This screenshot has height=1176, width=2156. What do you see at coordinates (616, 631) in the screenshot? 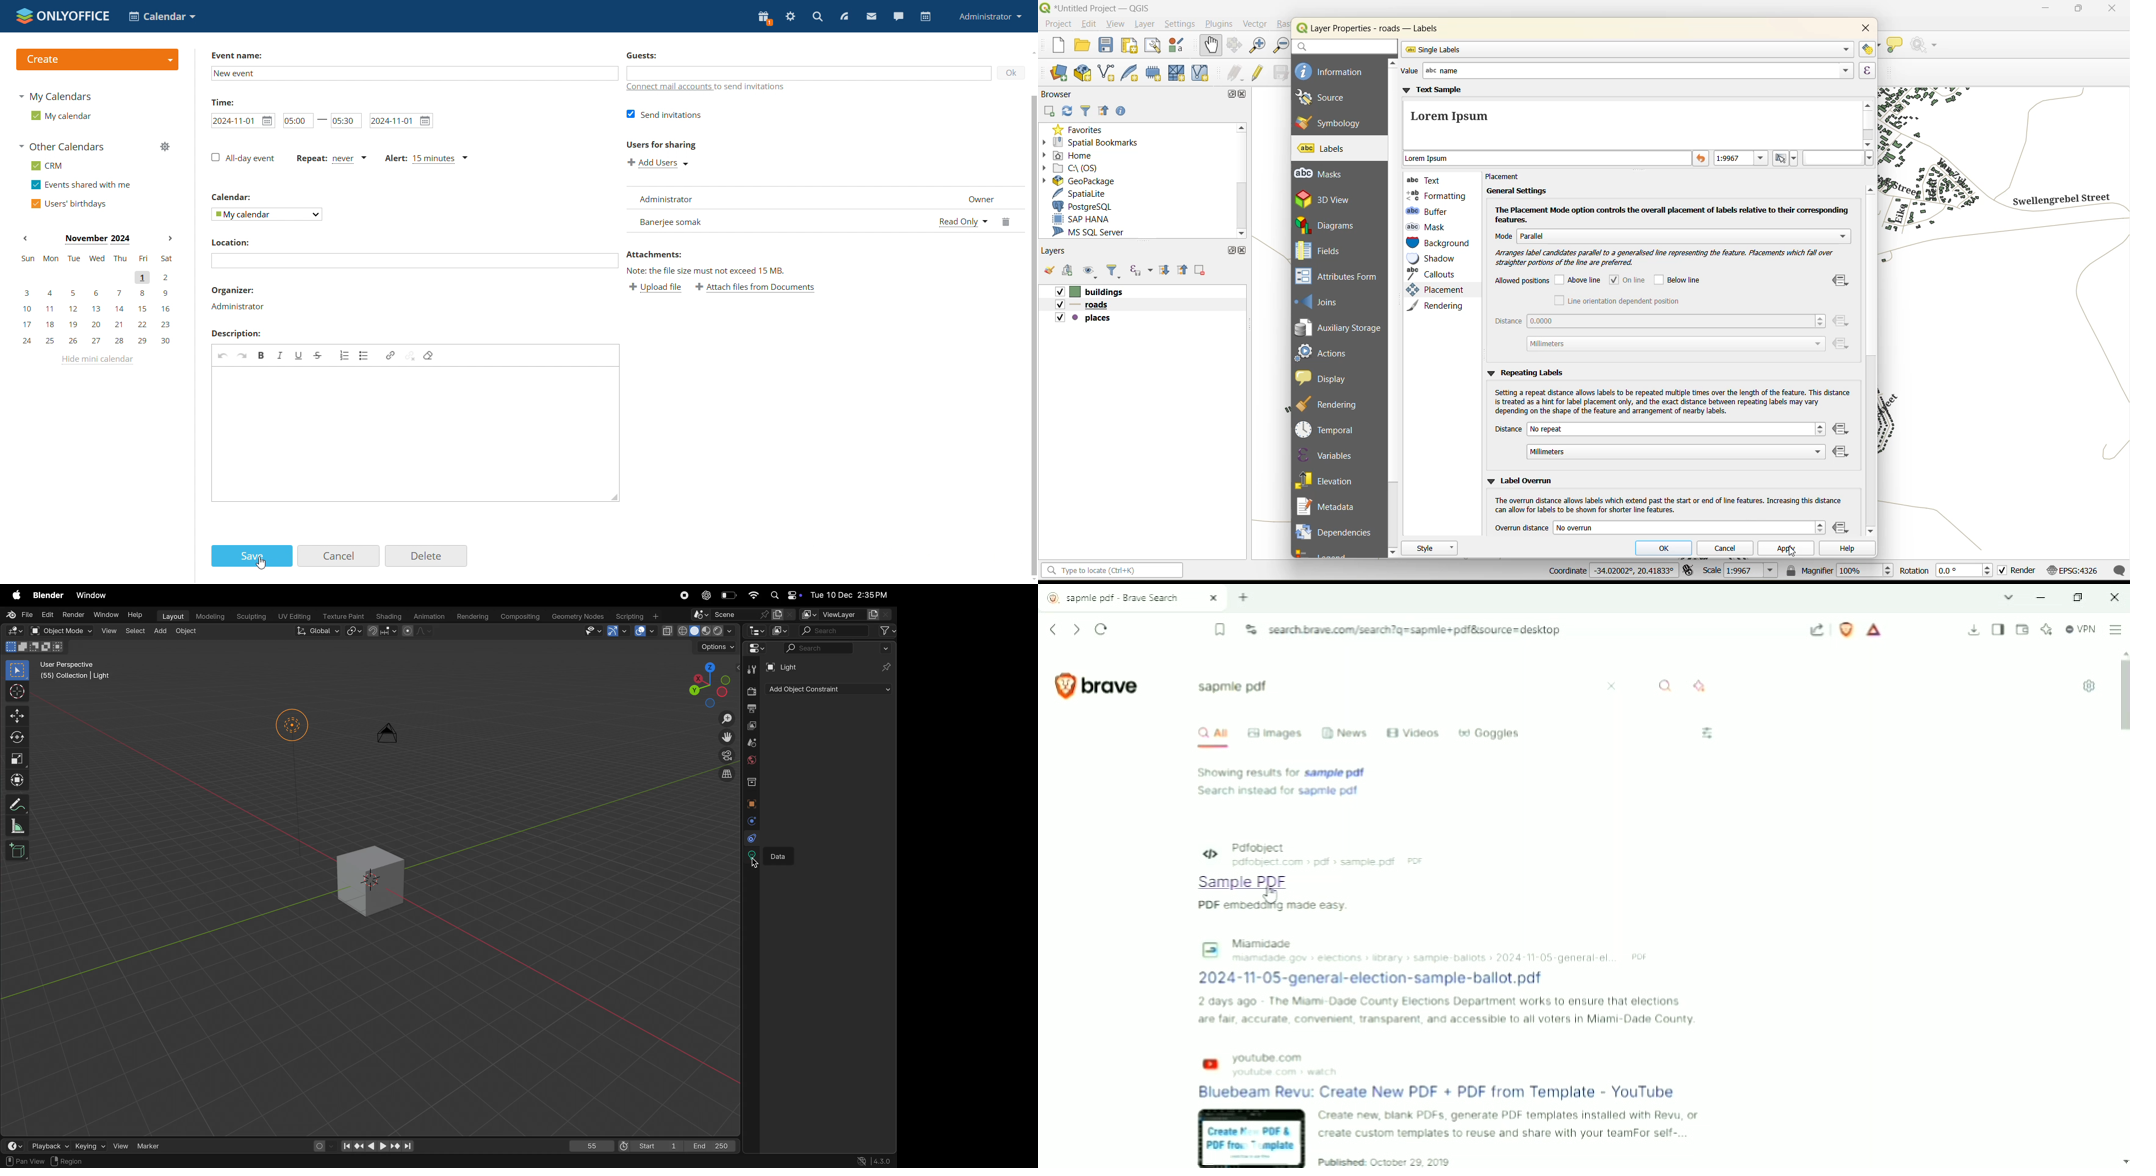
I see `Show gimzo` at bounding box center [616, 631].